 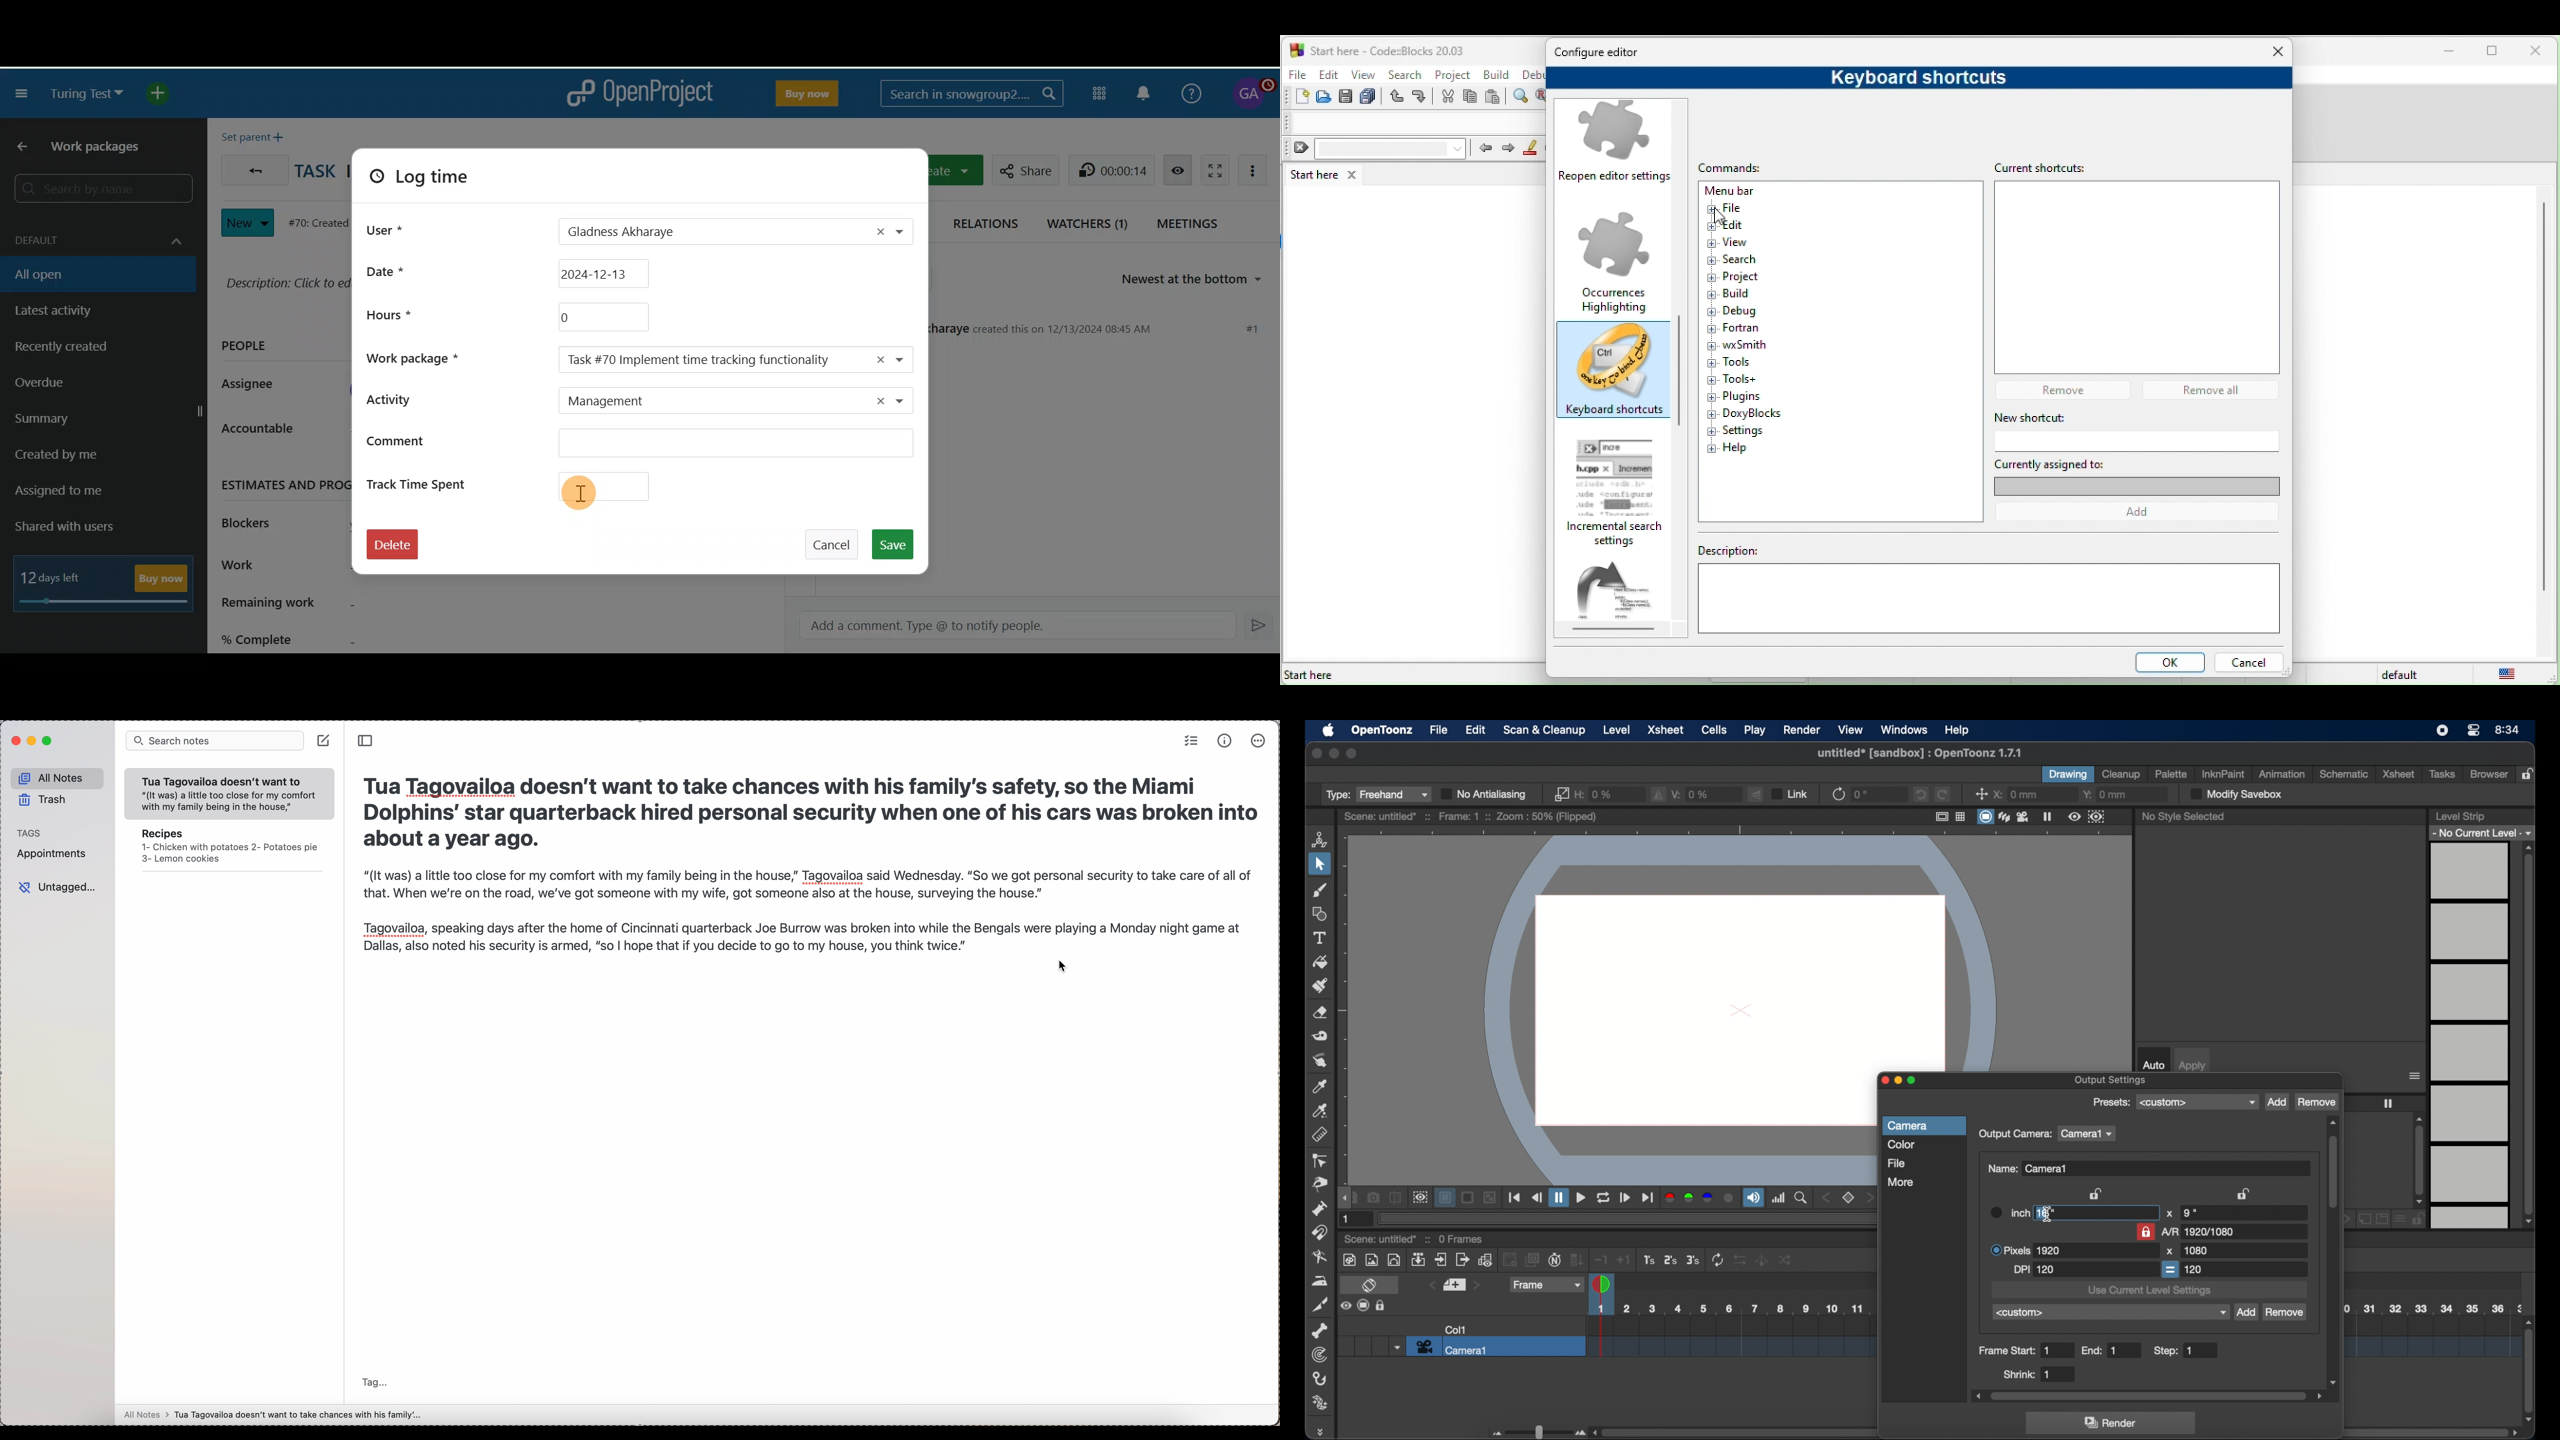 I want to click on remove, so click(x=2285, y=1313).